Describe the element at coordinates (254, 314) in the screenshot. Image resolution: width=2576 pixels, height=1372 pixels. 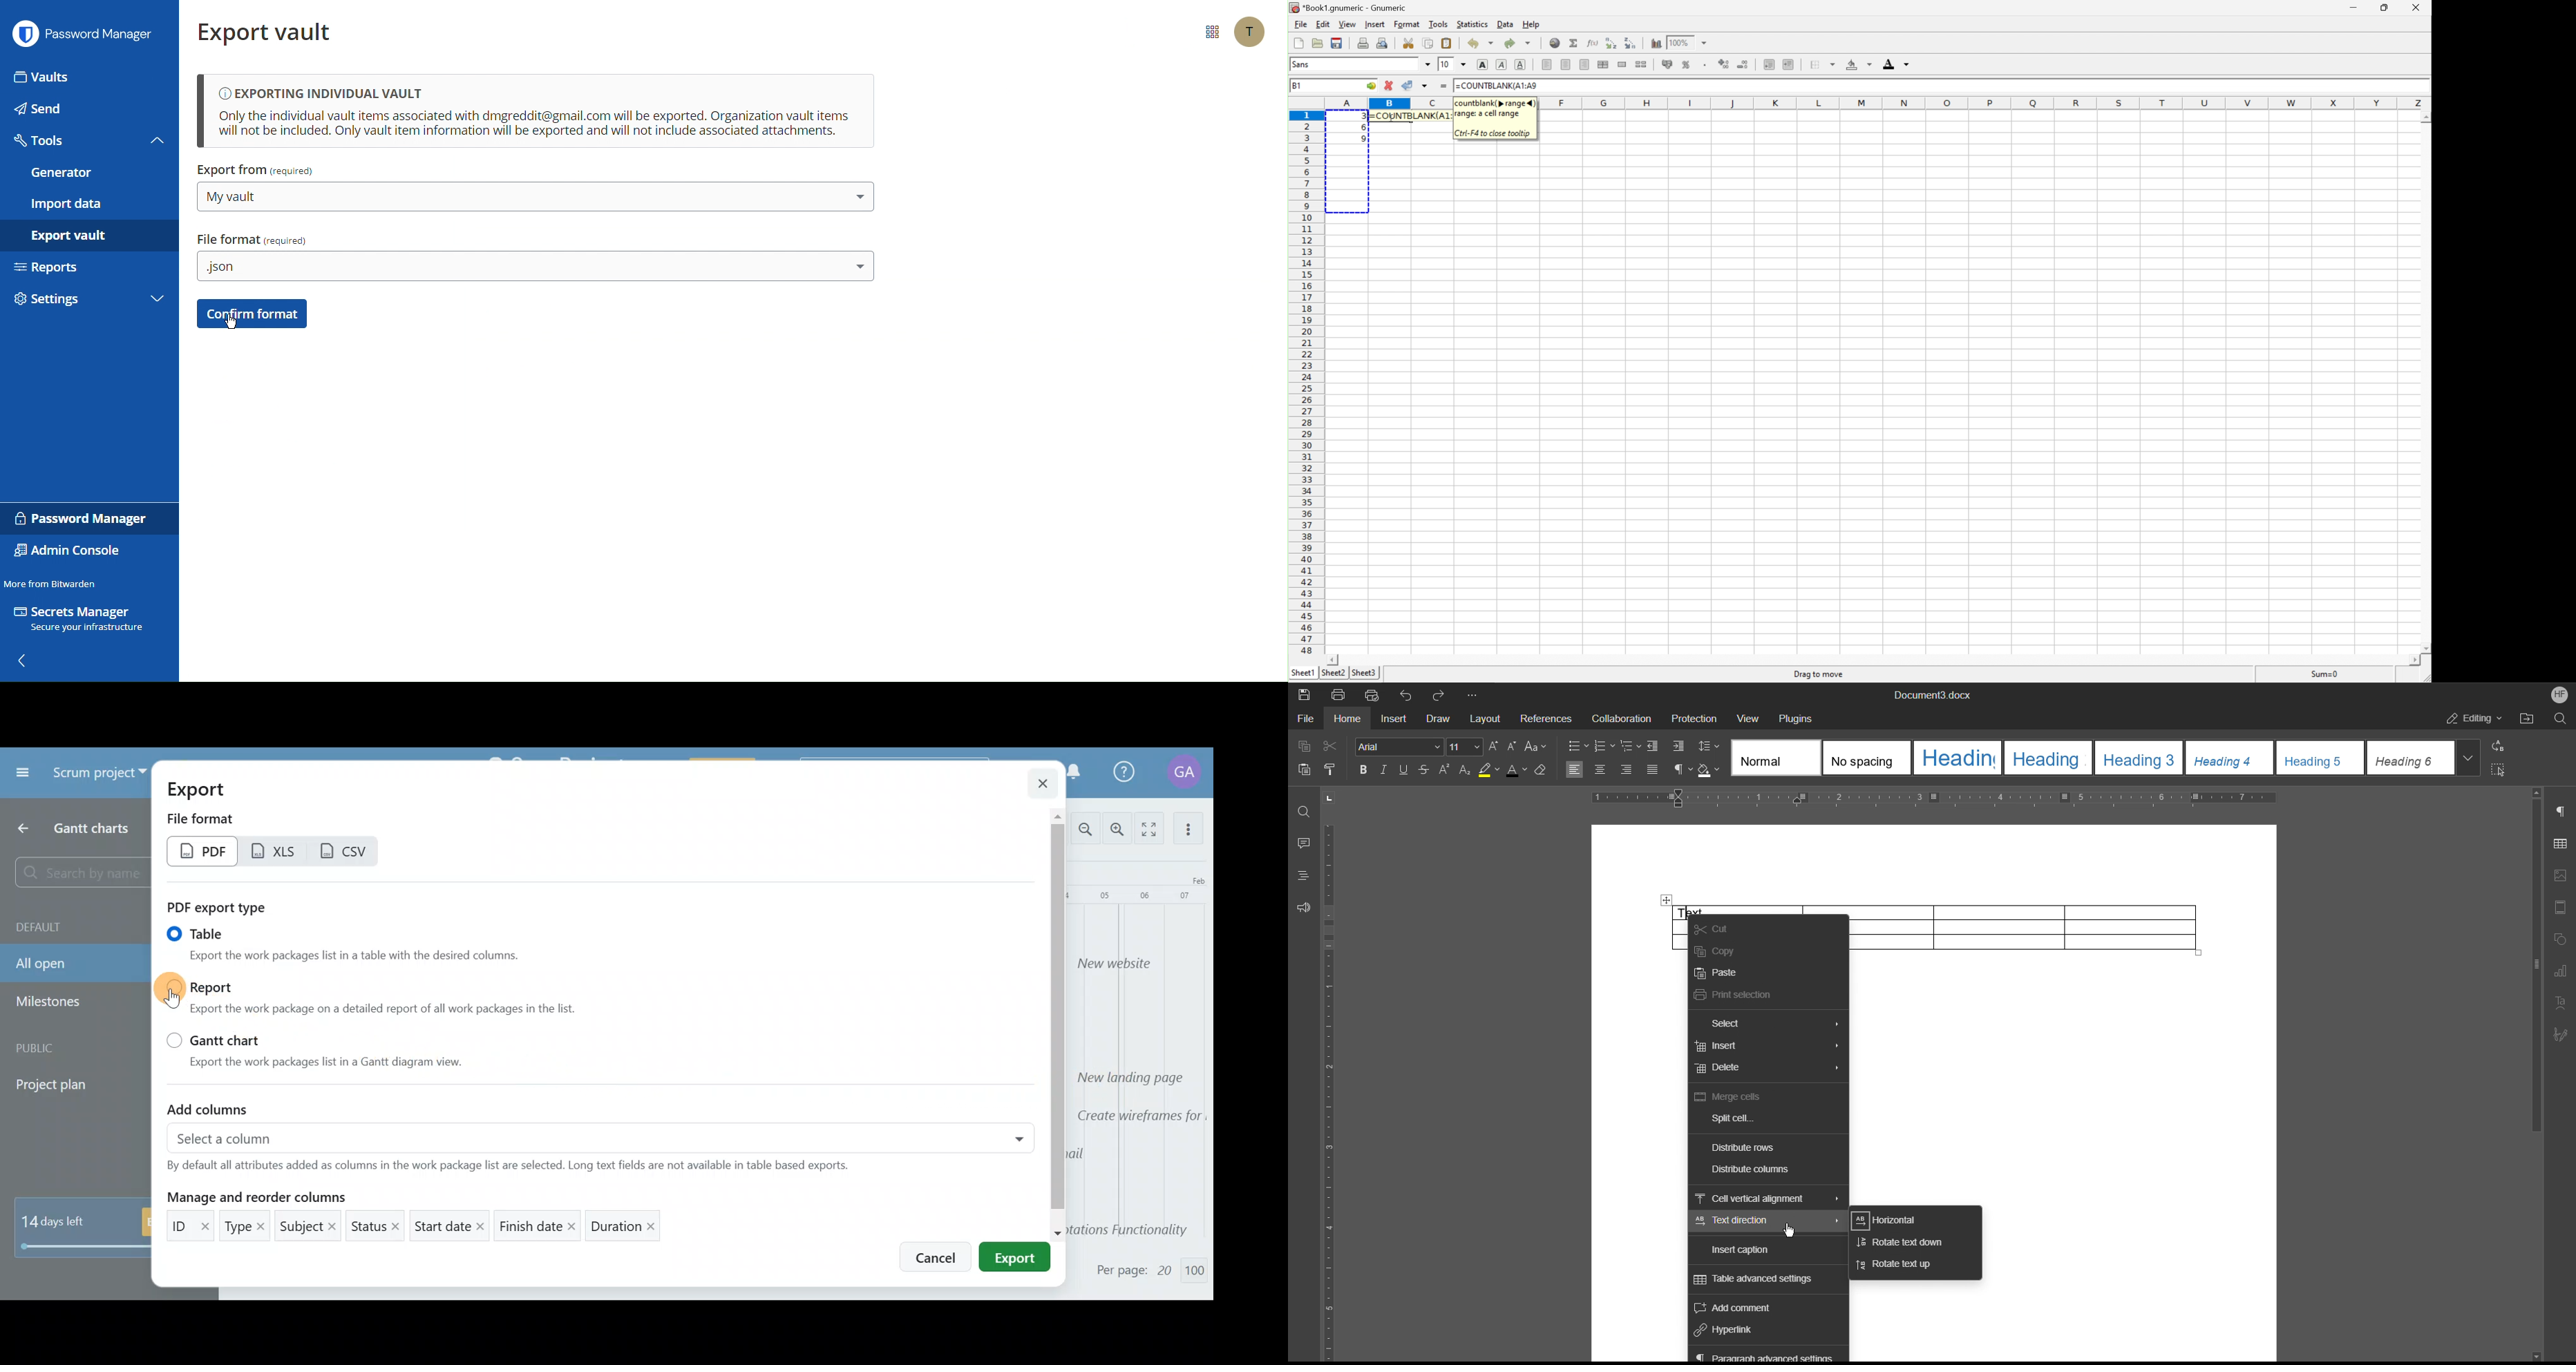
I see `Confirm Format` at that location.